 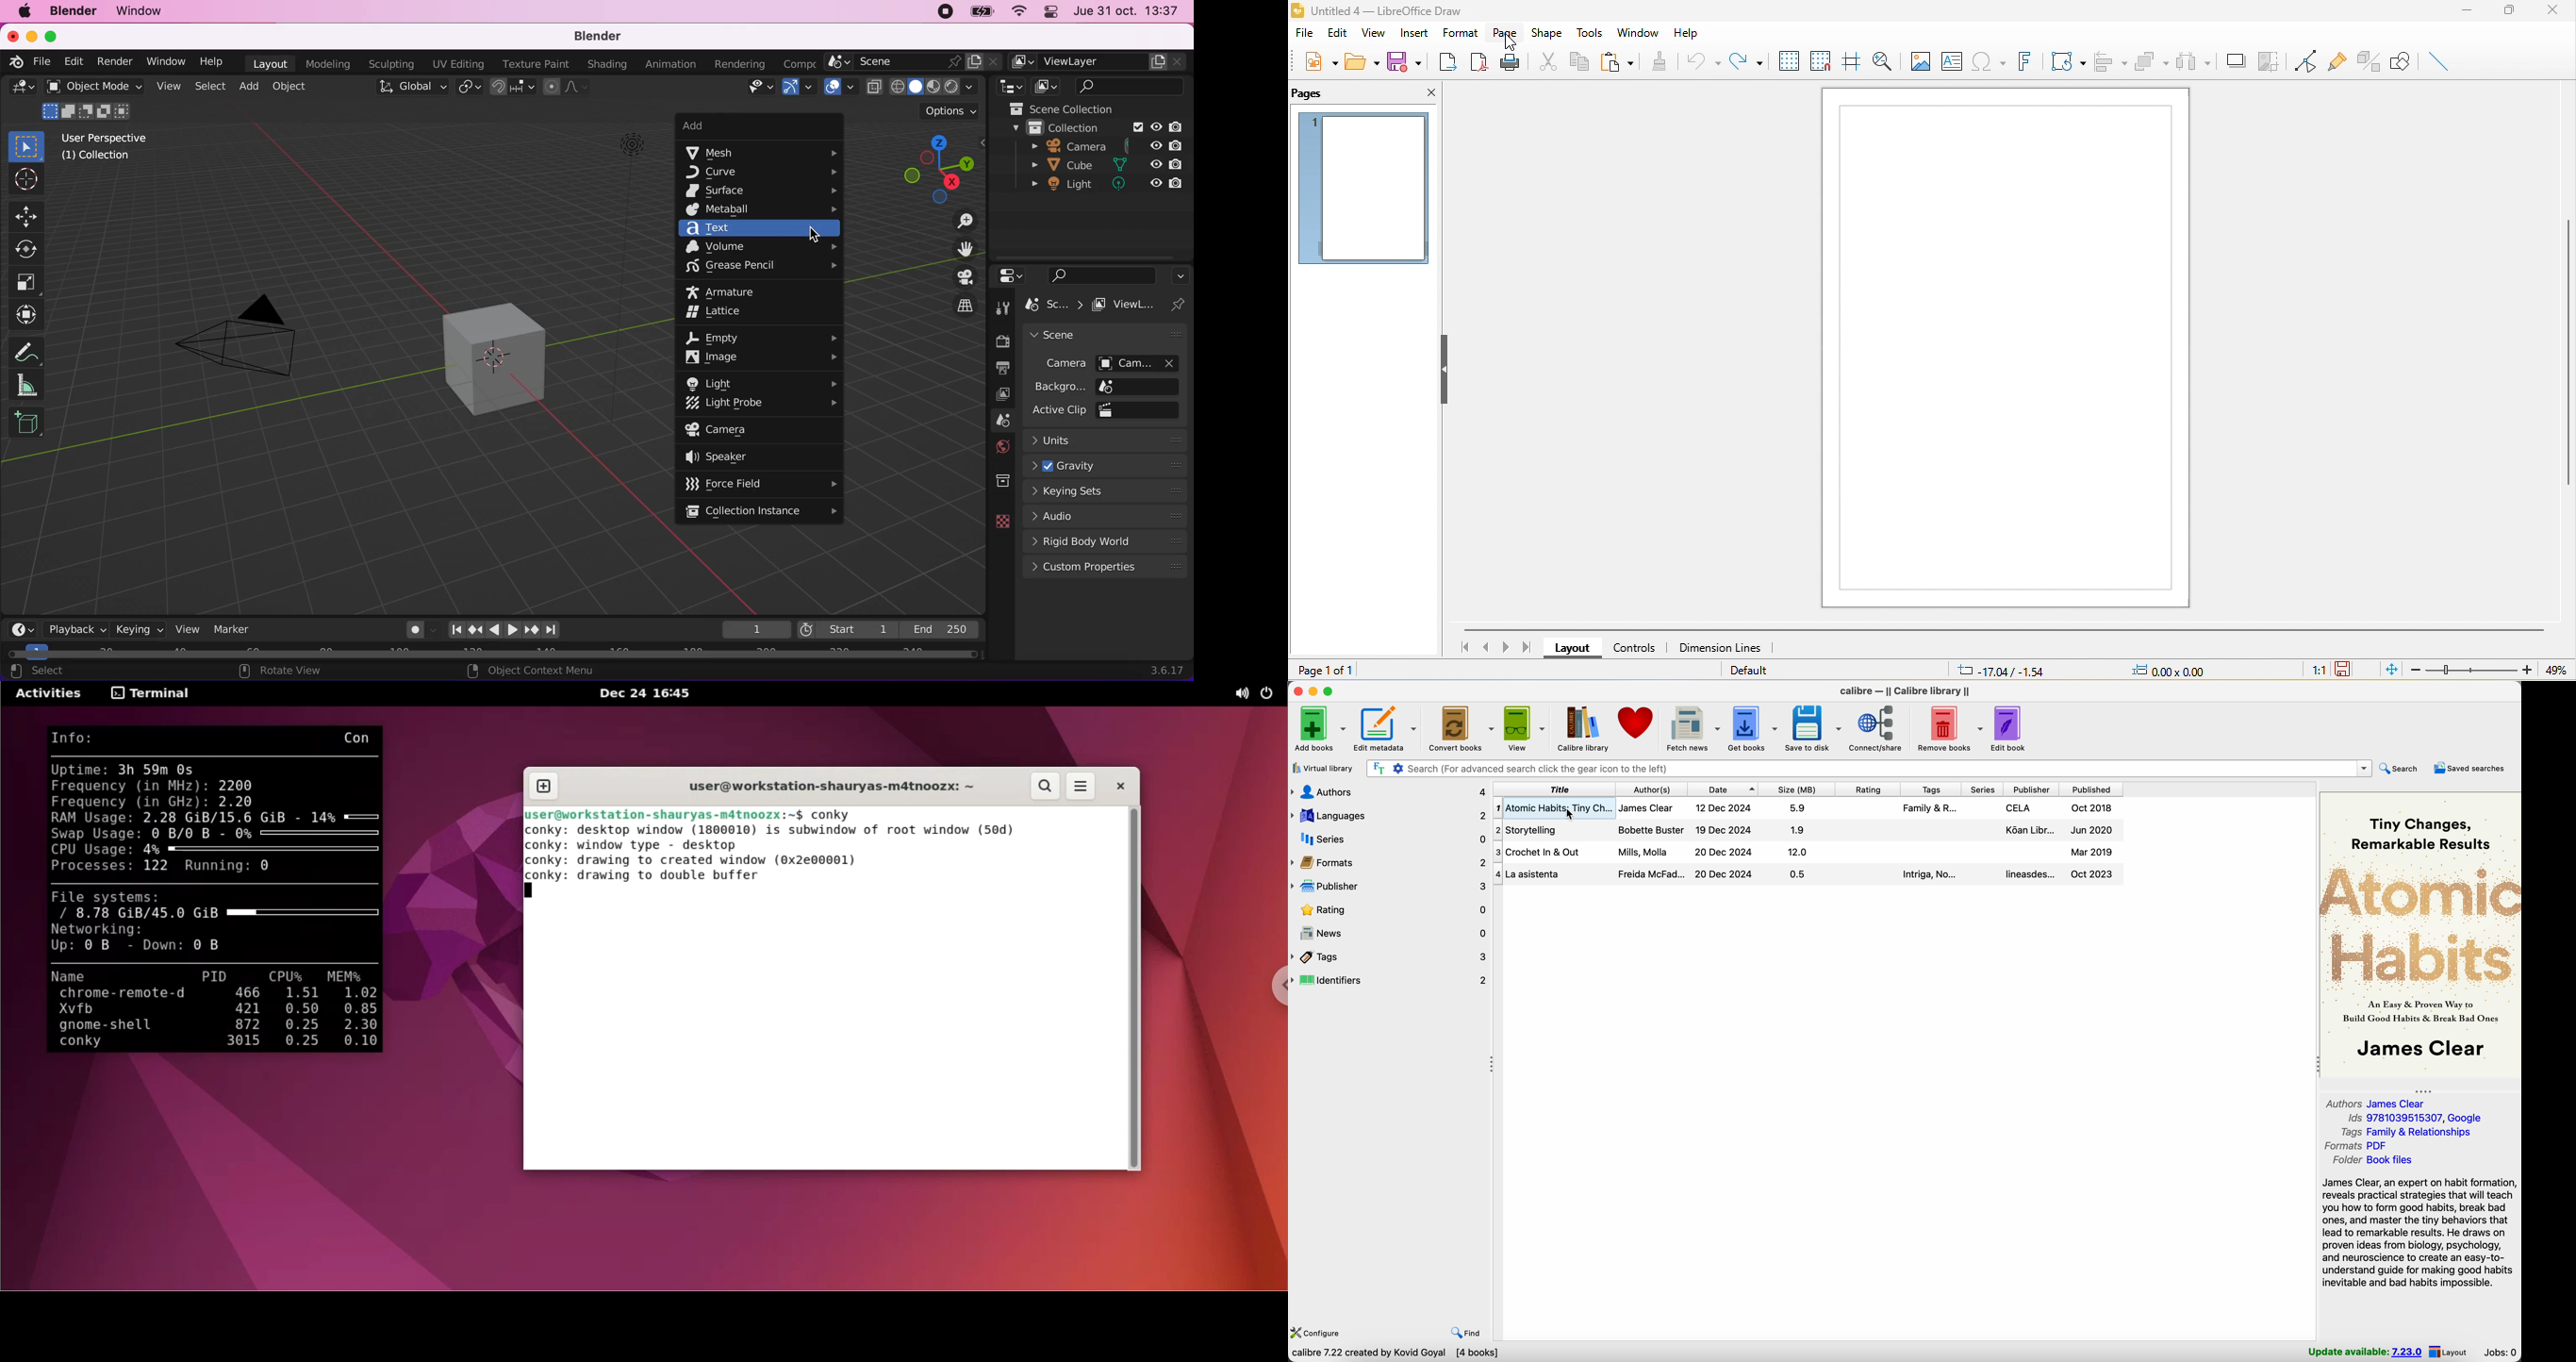 What do you see at coordinates (28, 249) in the screenshot?
I see `rotate` at bounding box center [28, 249].